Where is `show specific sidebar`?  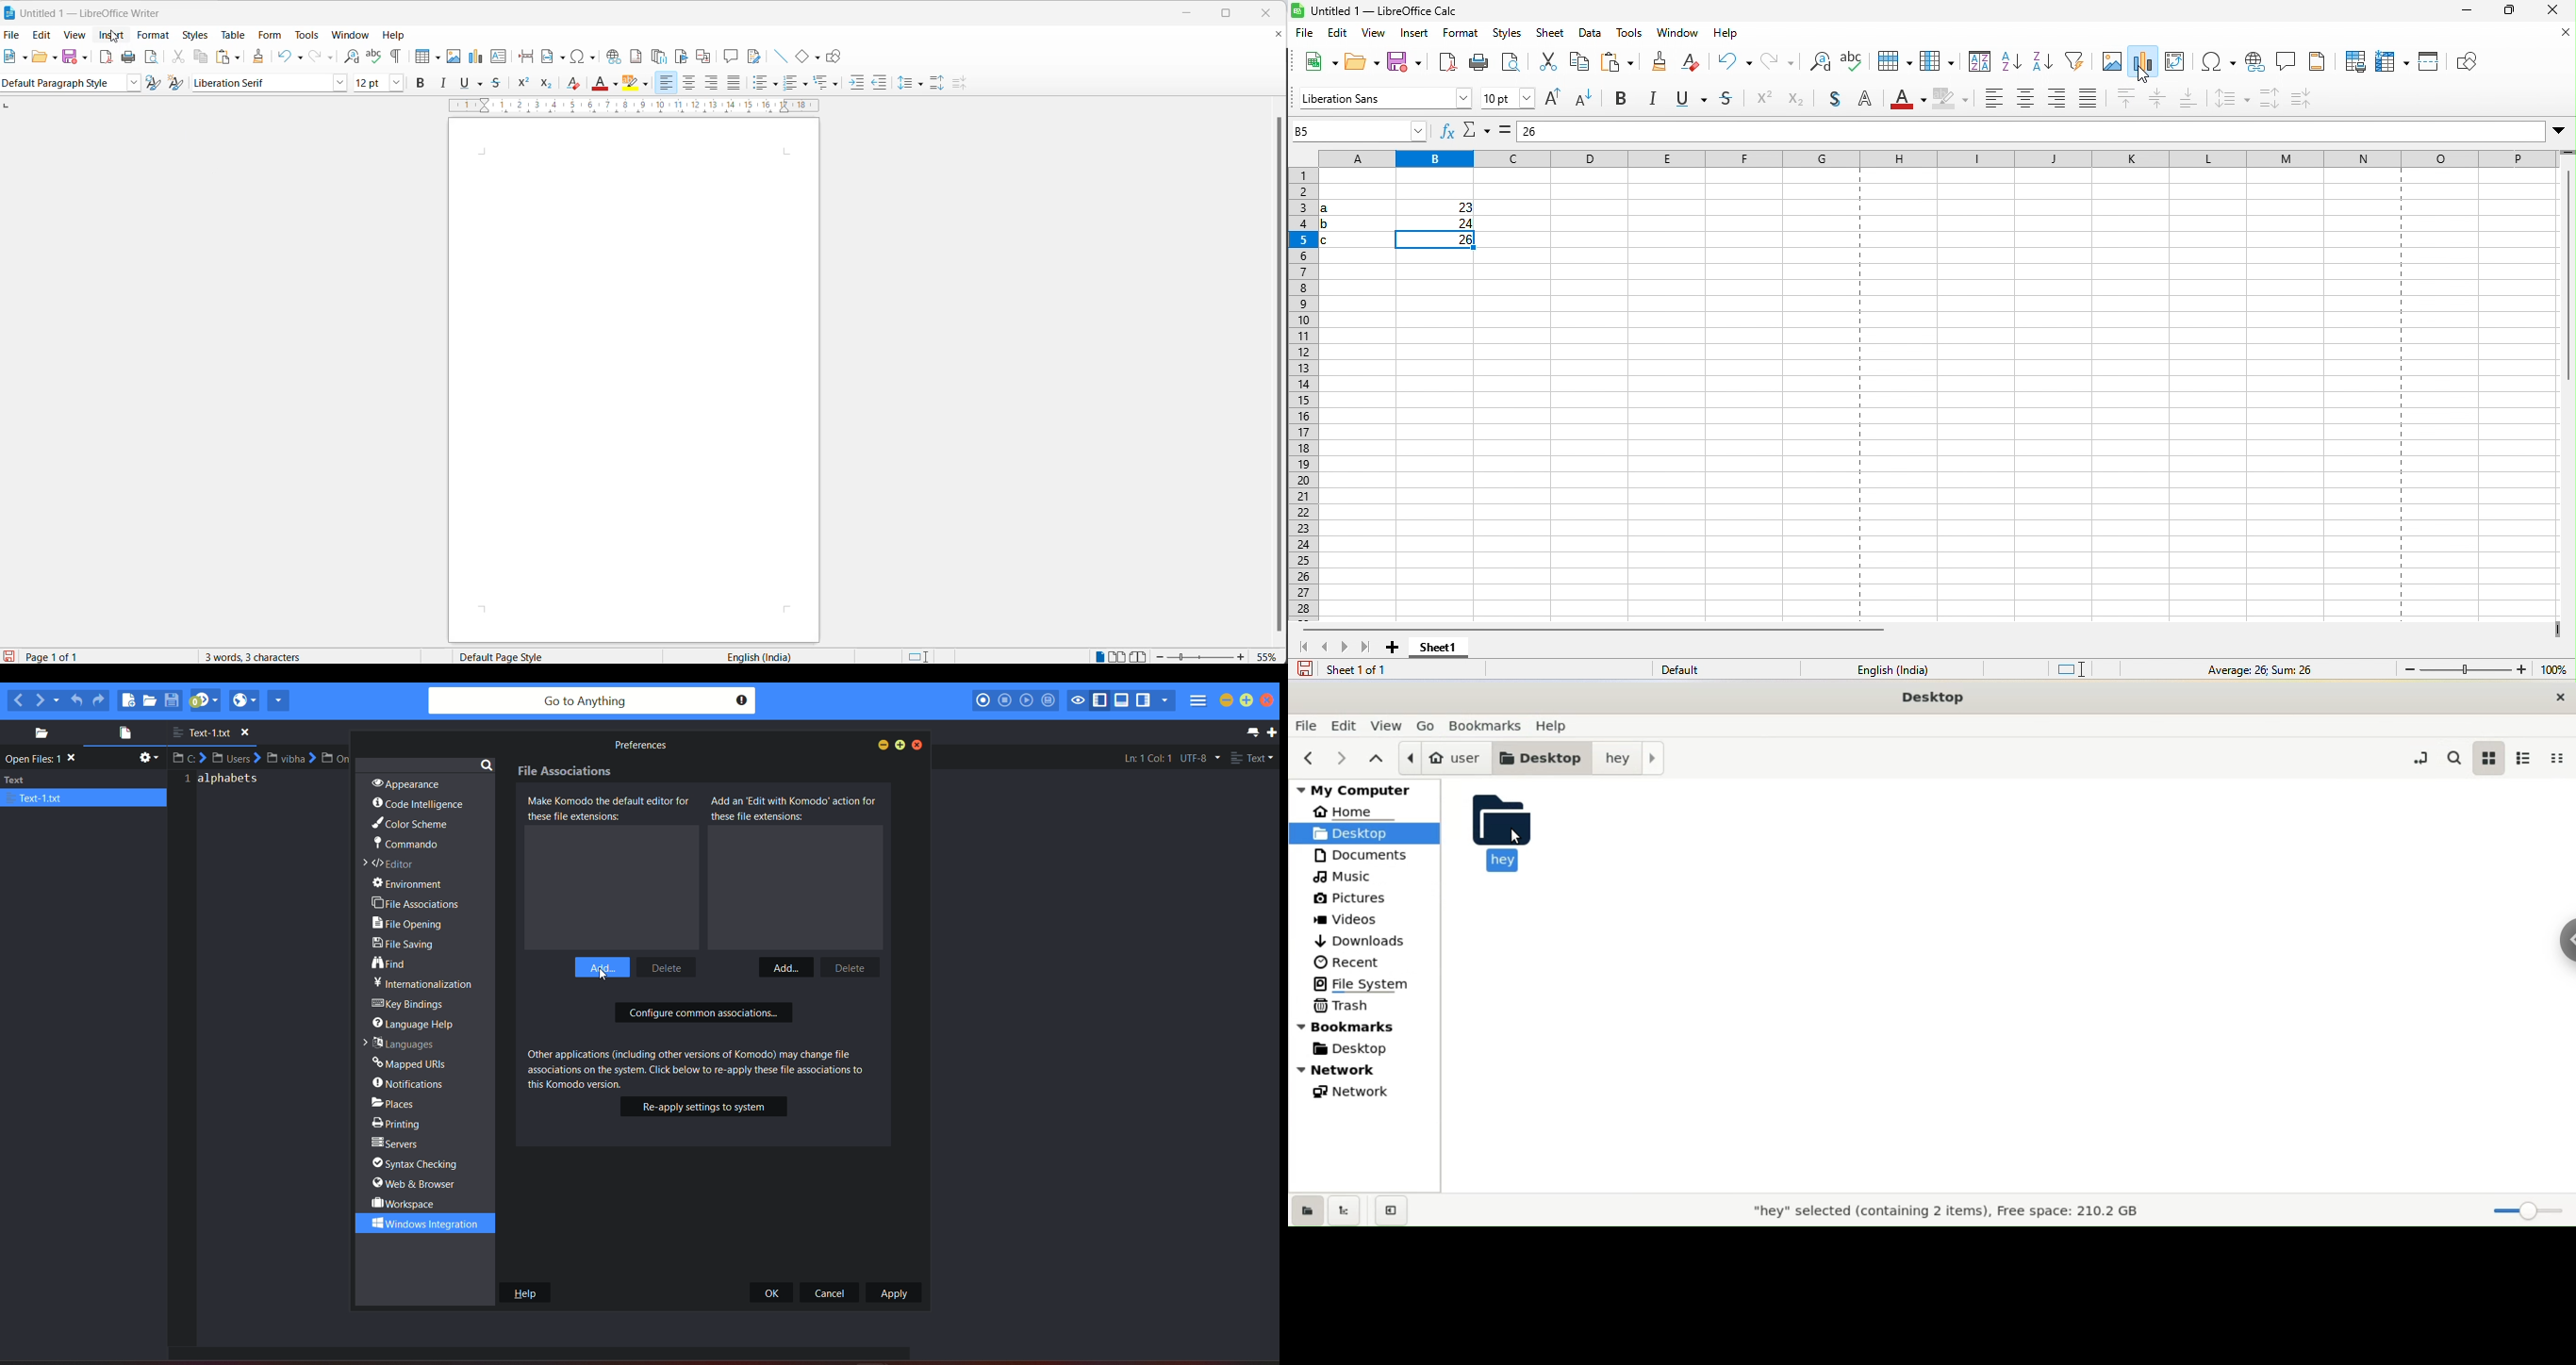
show specific sidebar is located at coordinates (1165, 700).